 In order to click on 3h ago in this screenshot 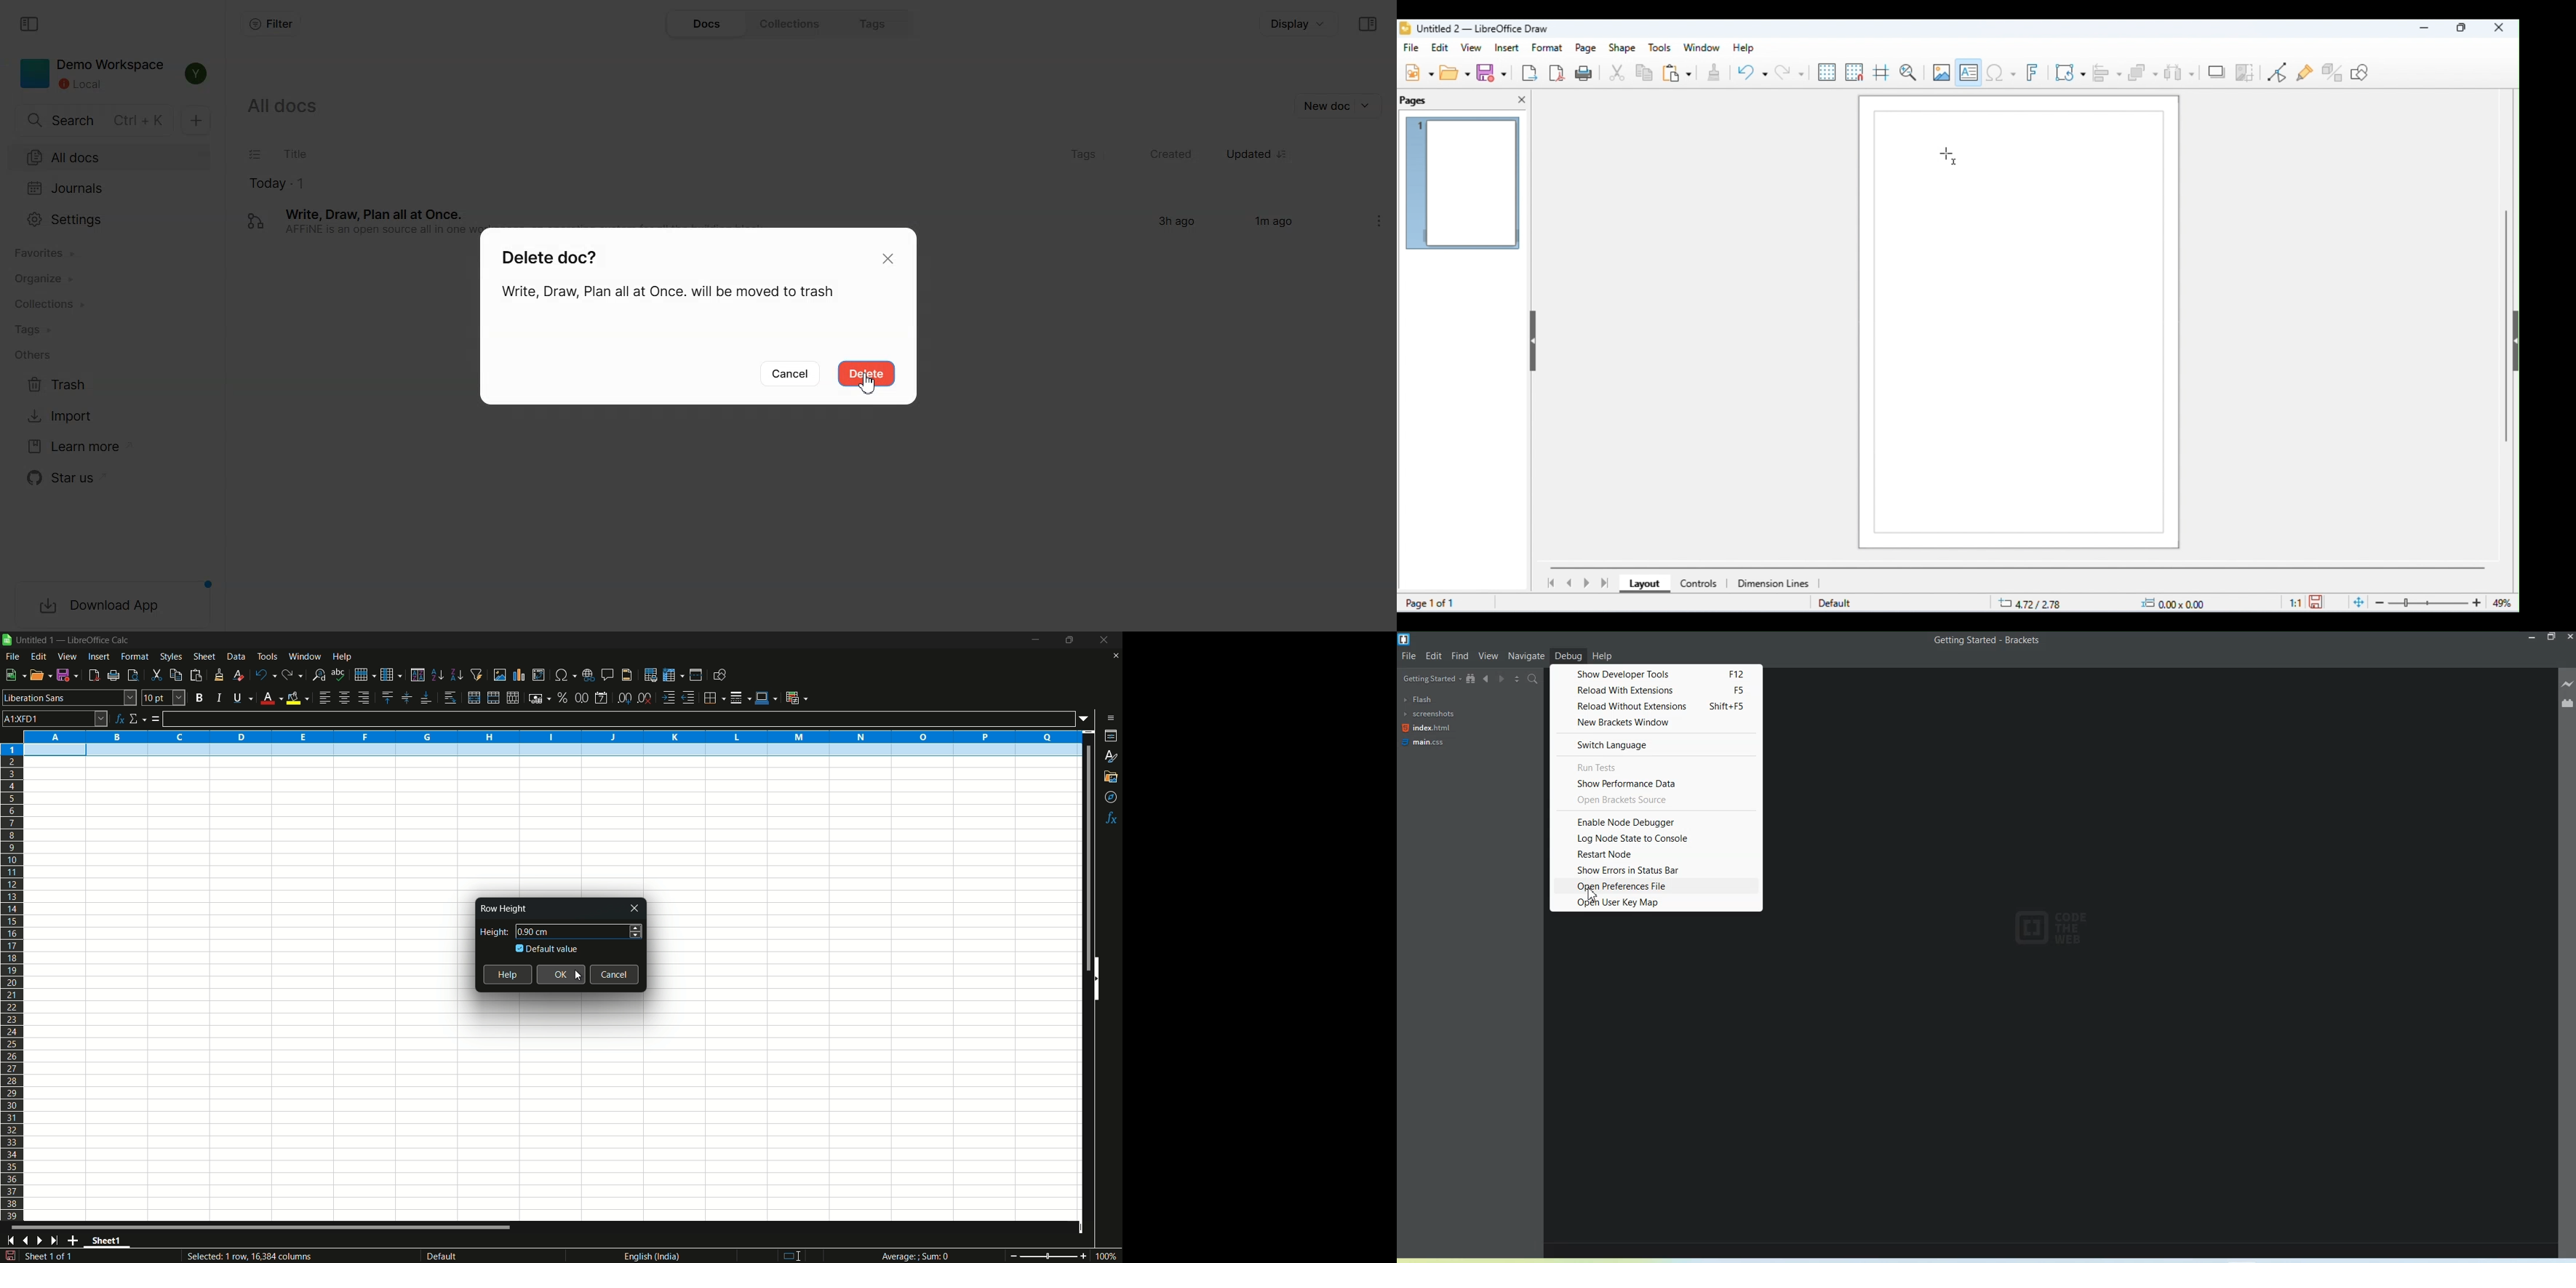, I will do `click(1176, 223)`.